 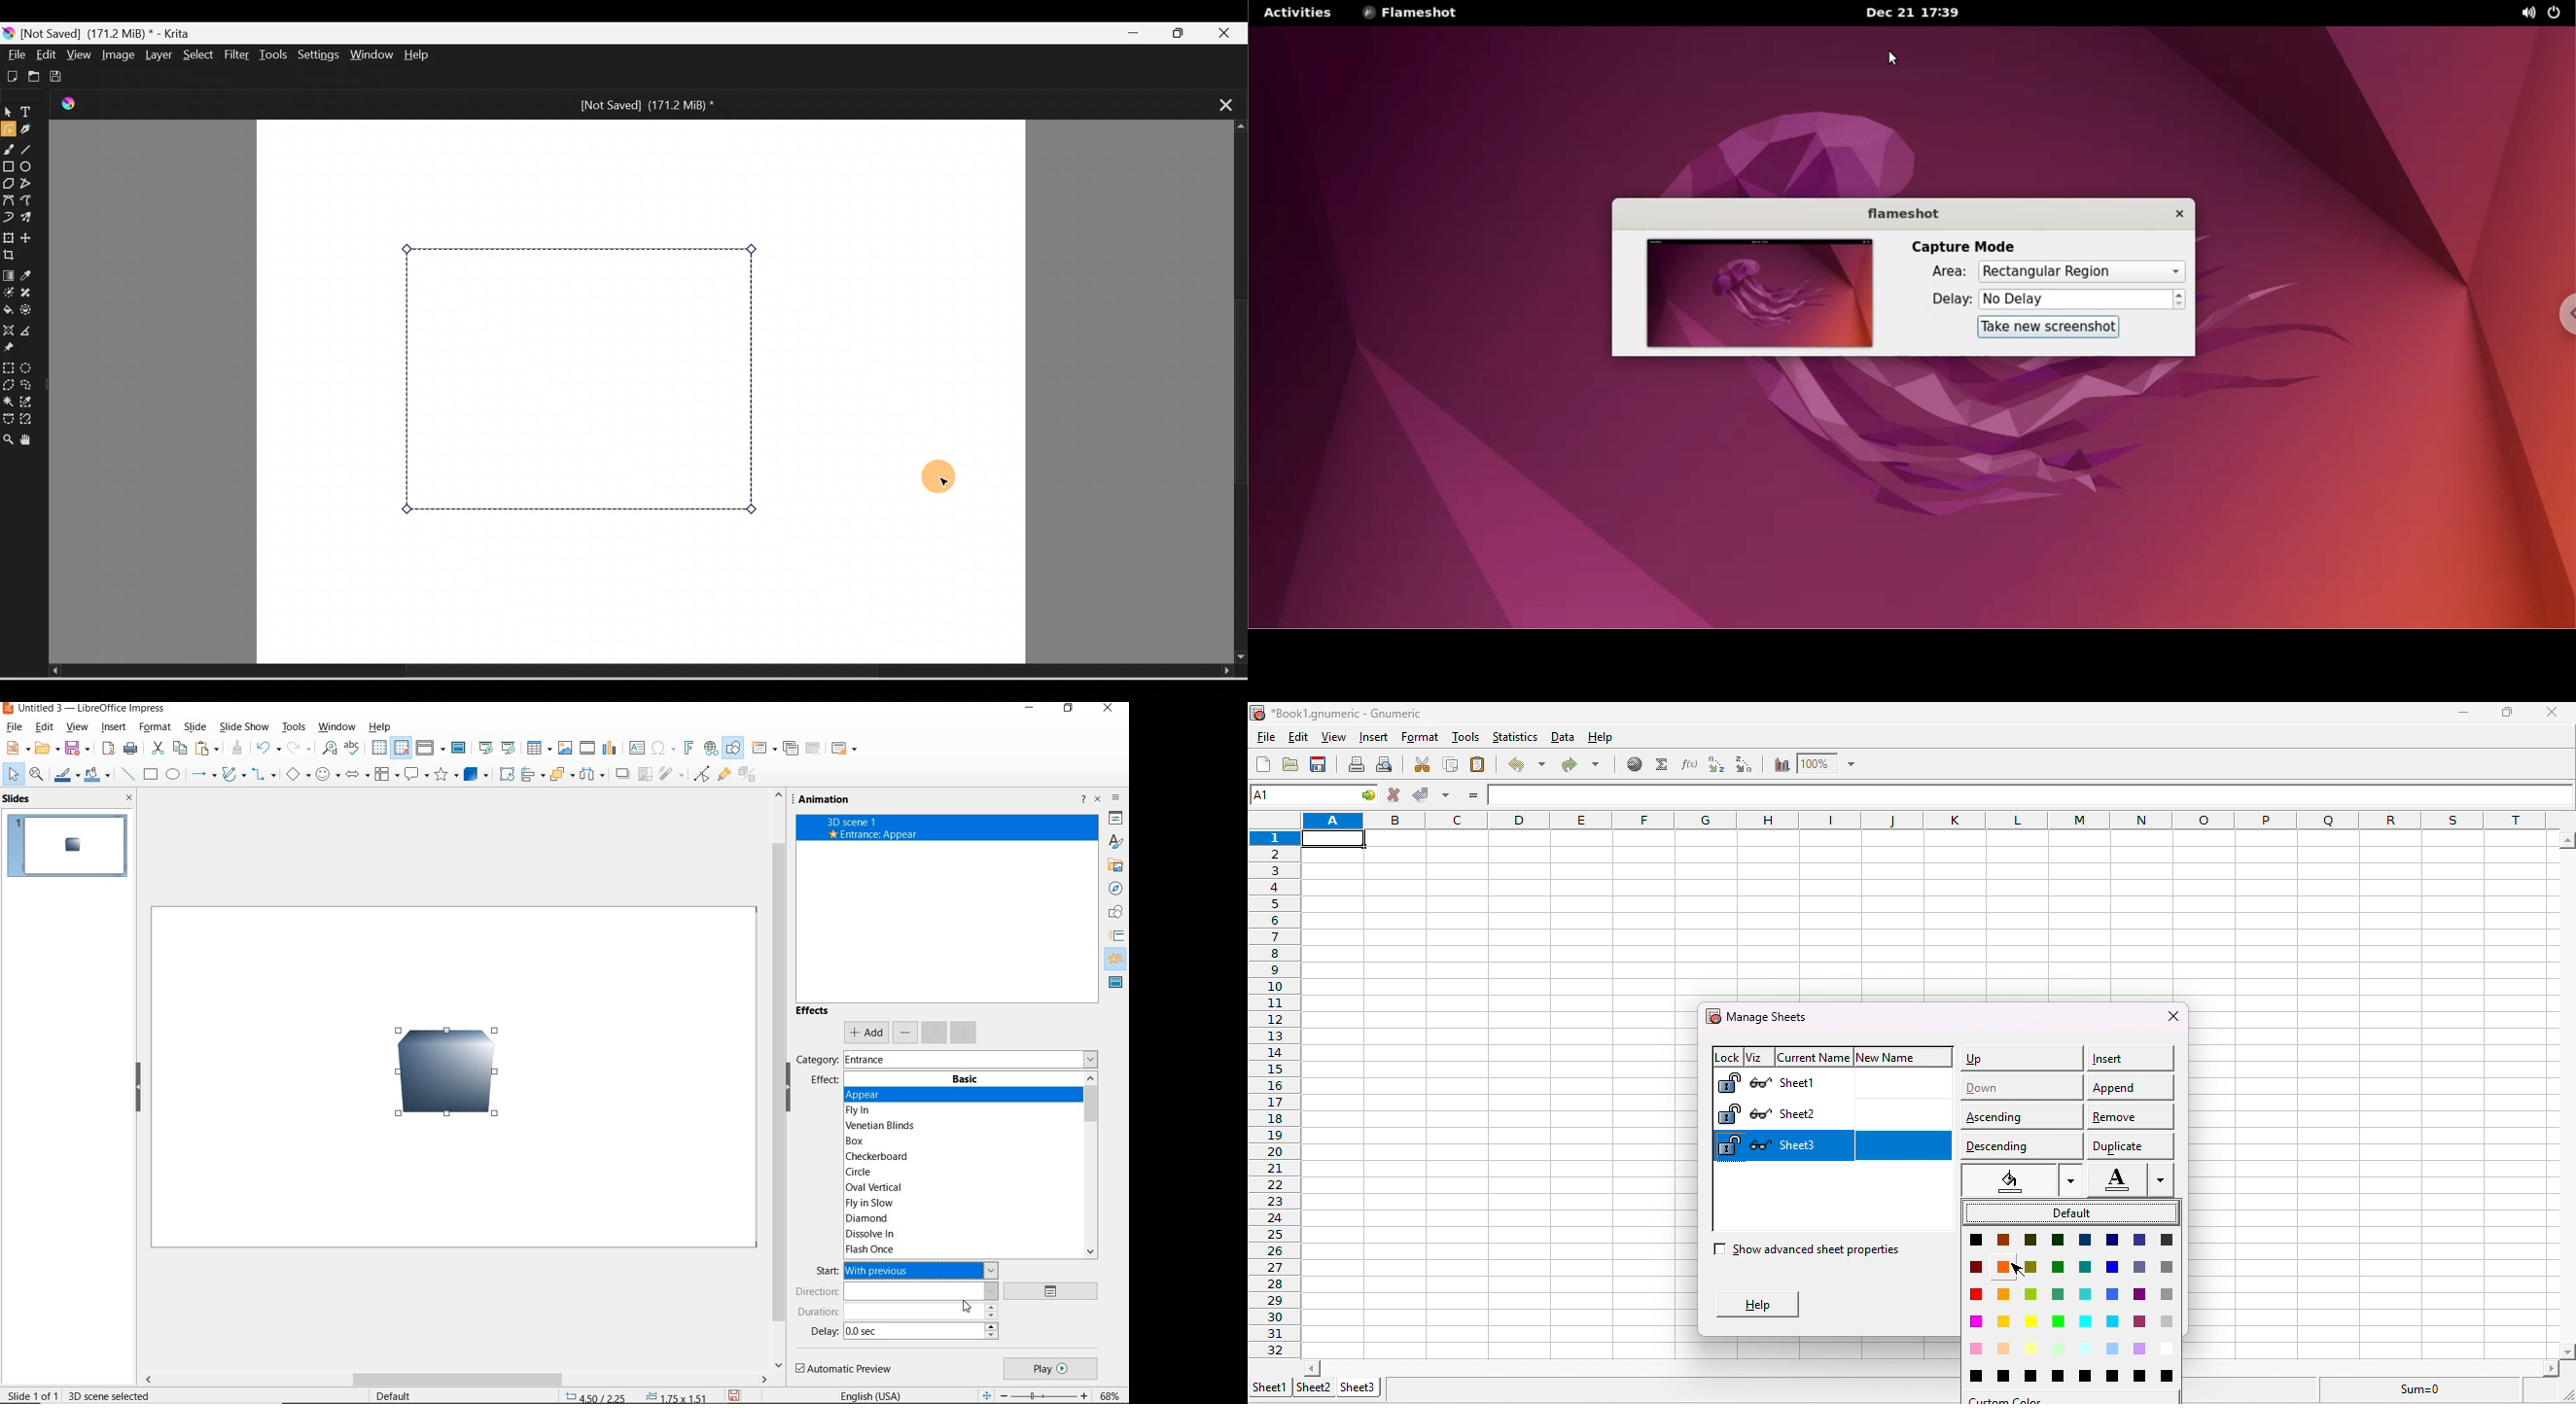 What do you see at coordinates (1632, 765) in the screenshot?
I see `hyperlink` at bounding box center [1632, 765].